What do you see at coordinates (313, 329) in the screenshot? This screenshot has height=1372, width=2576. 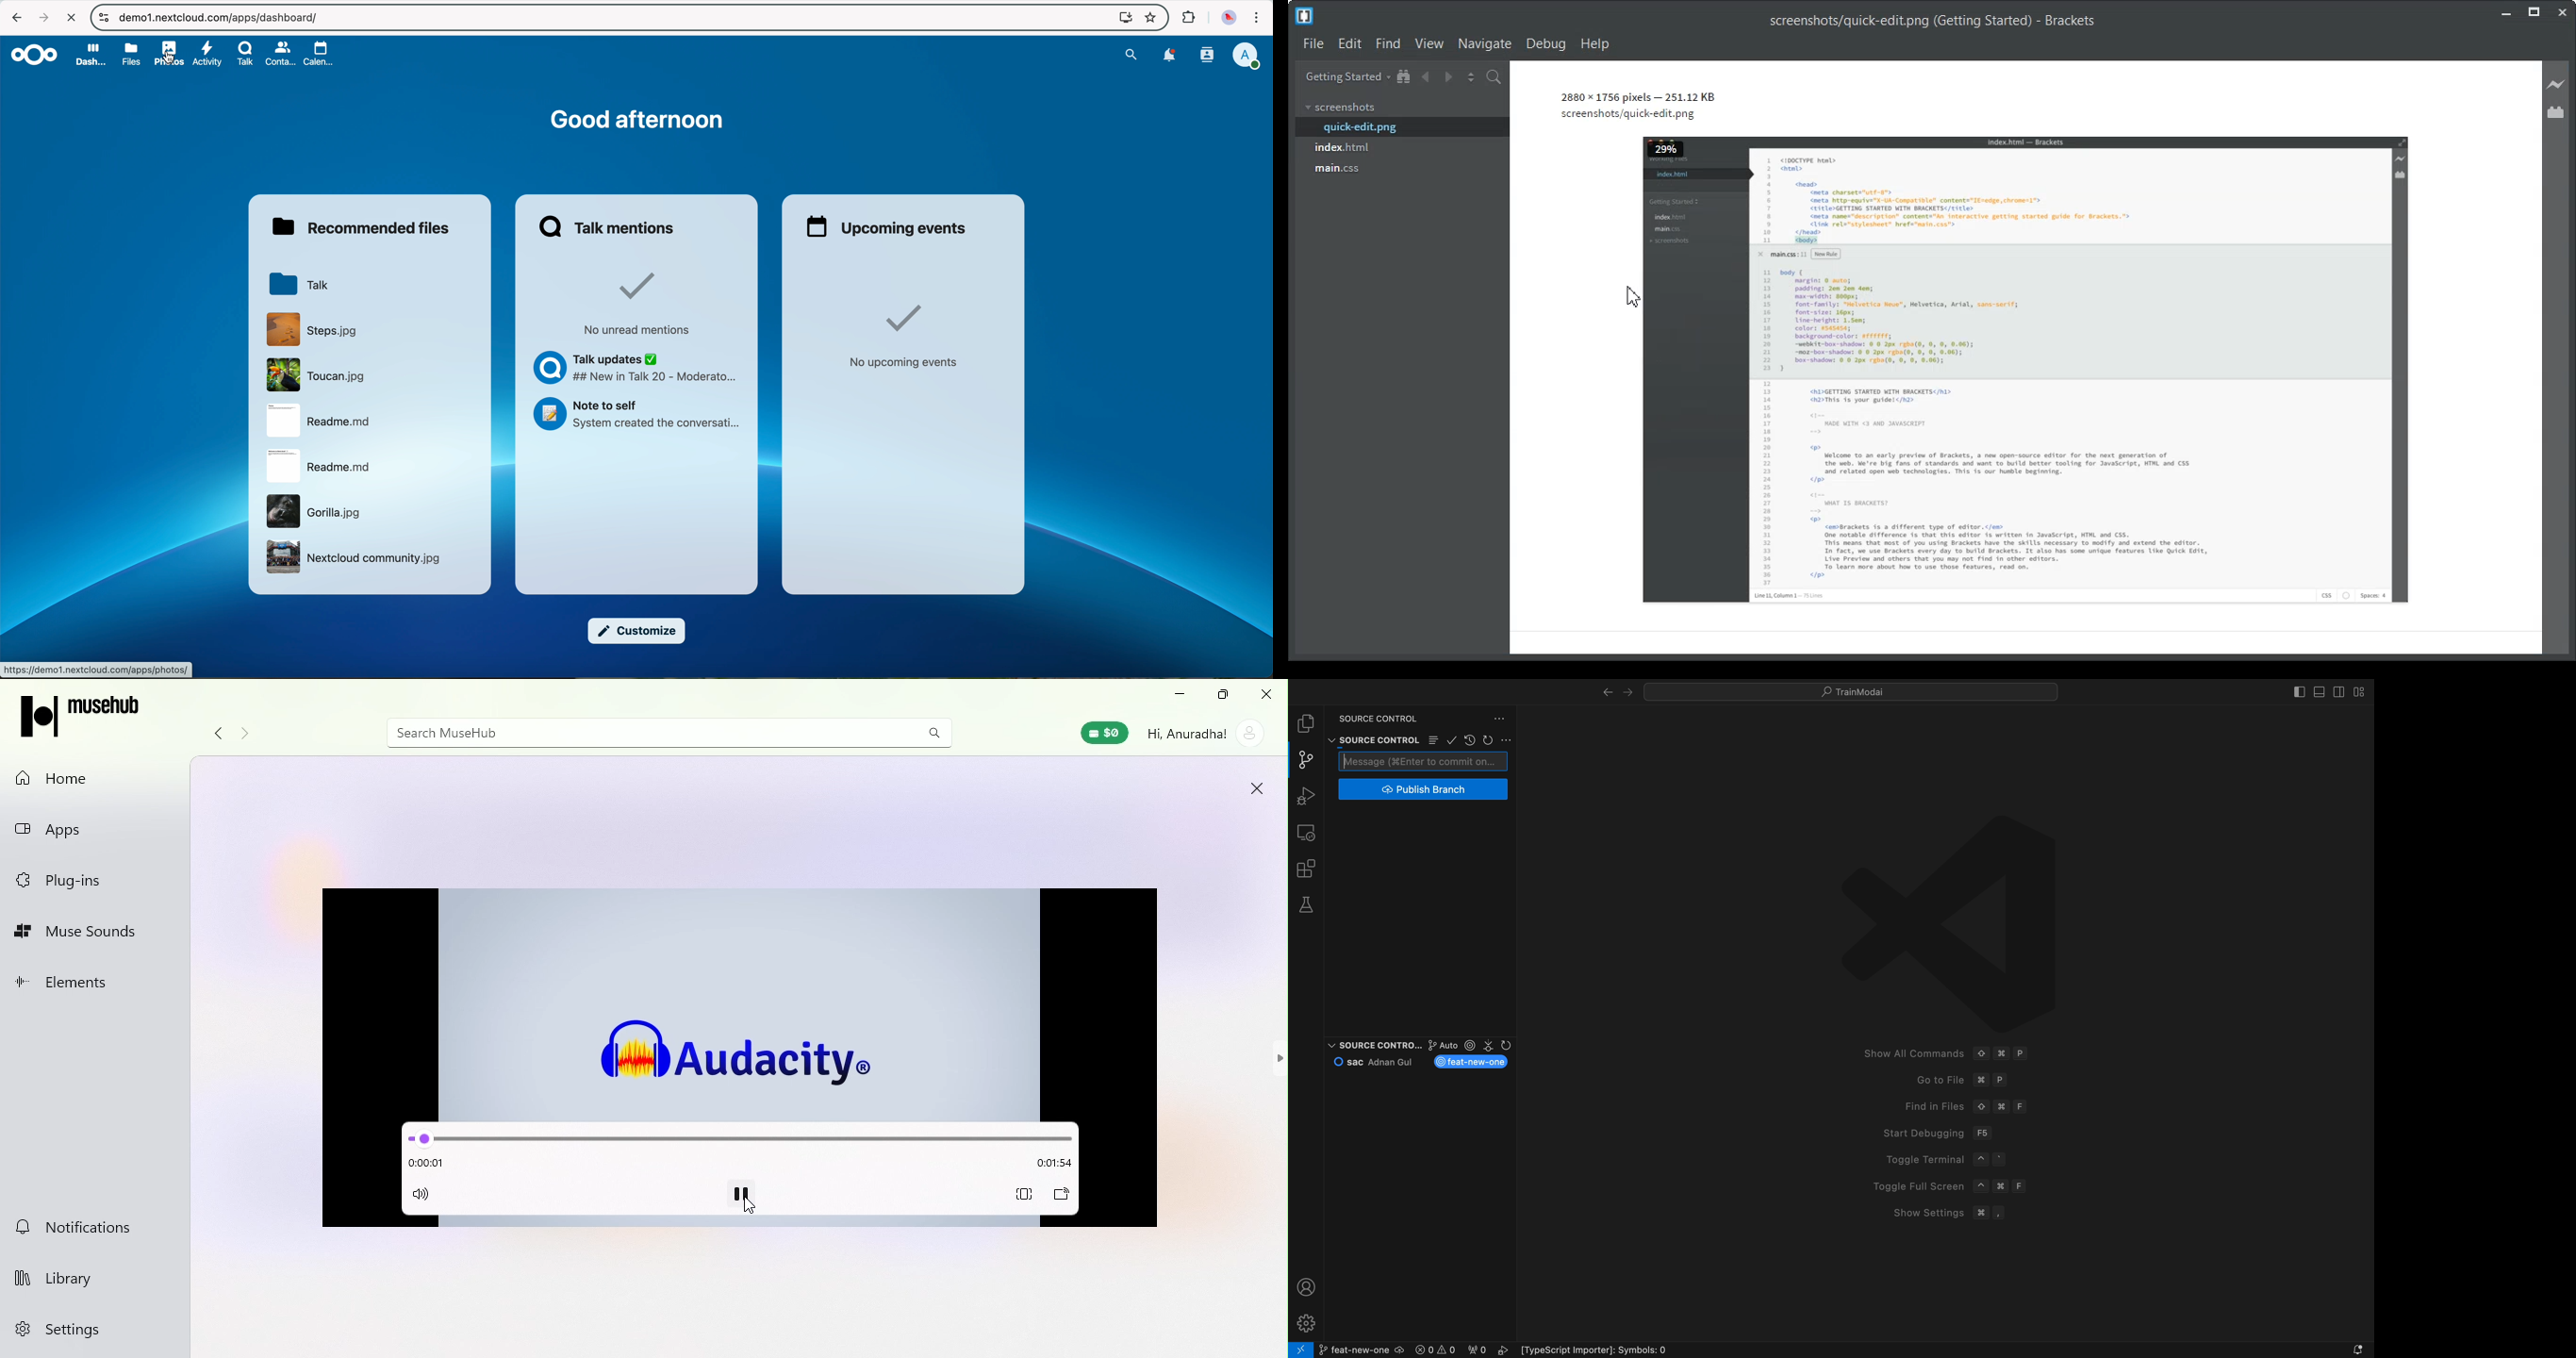 I see `file` at bounding box center [313, 329].